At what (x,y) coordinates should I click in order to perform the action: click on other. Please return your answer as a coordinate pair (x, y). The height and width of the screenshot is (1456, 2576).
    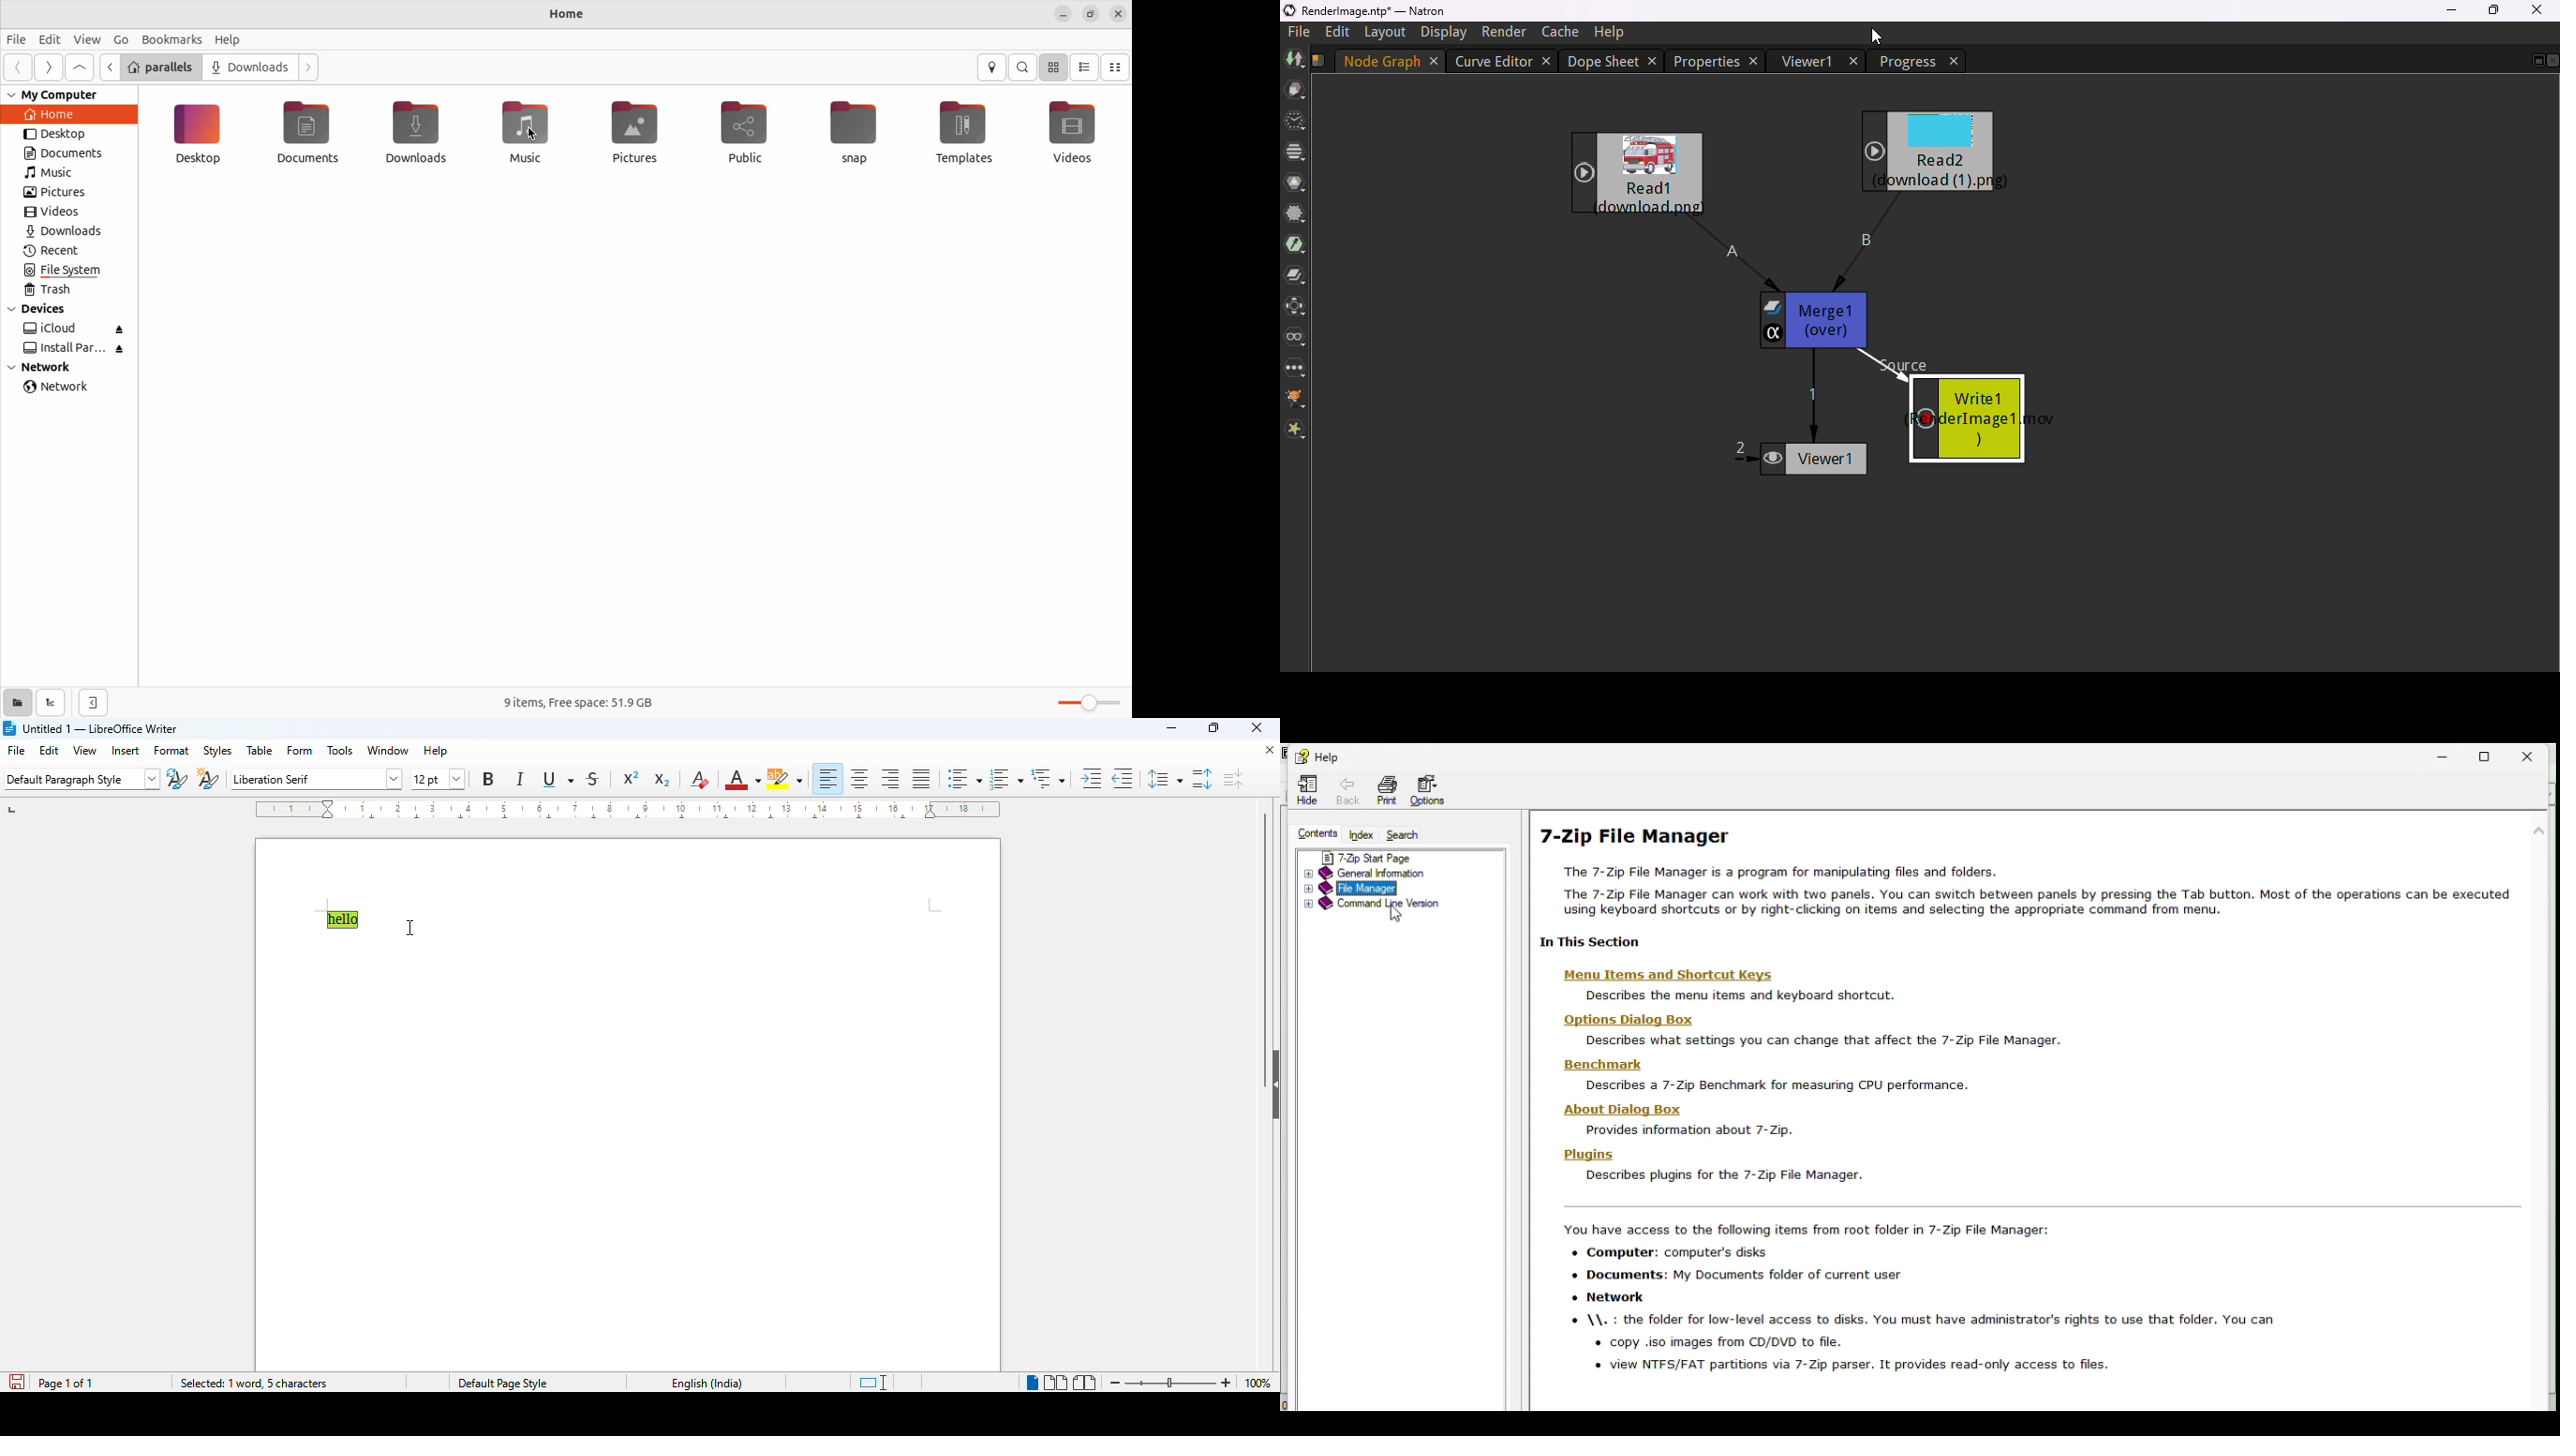
    Looking at the image, I should click on (1296, 368).